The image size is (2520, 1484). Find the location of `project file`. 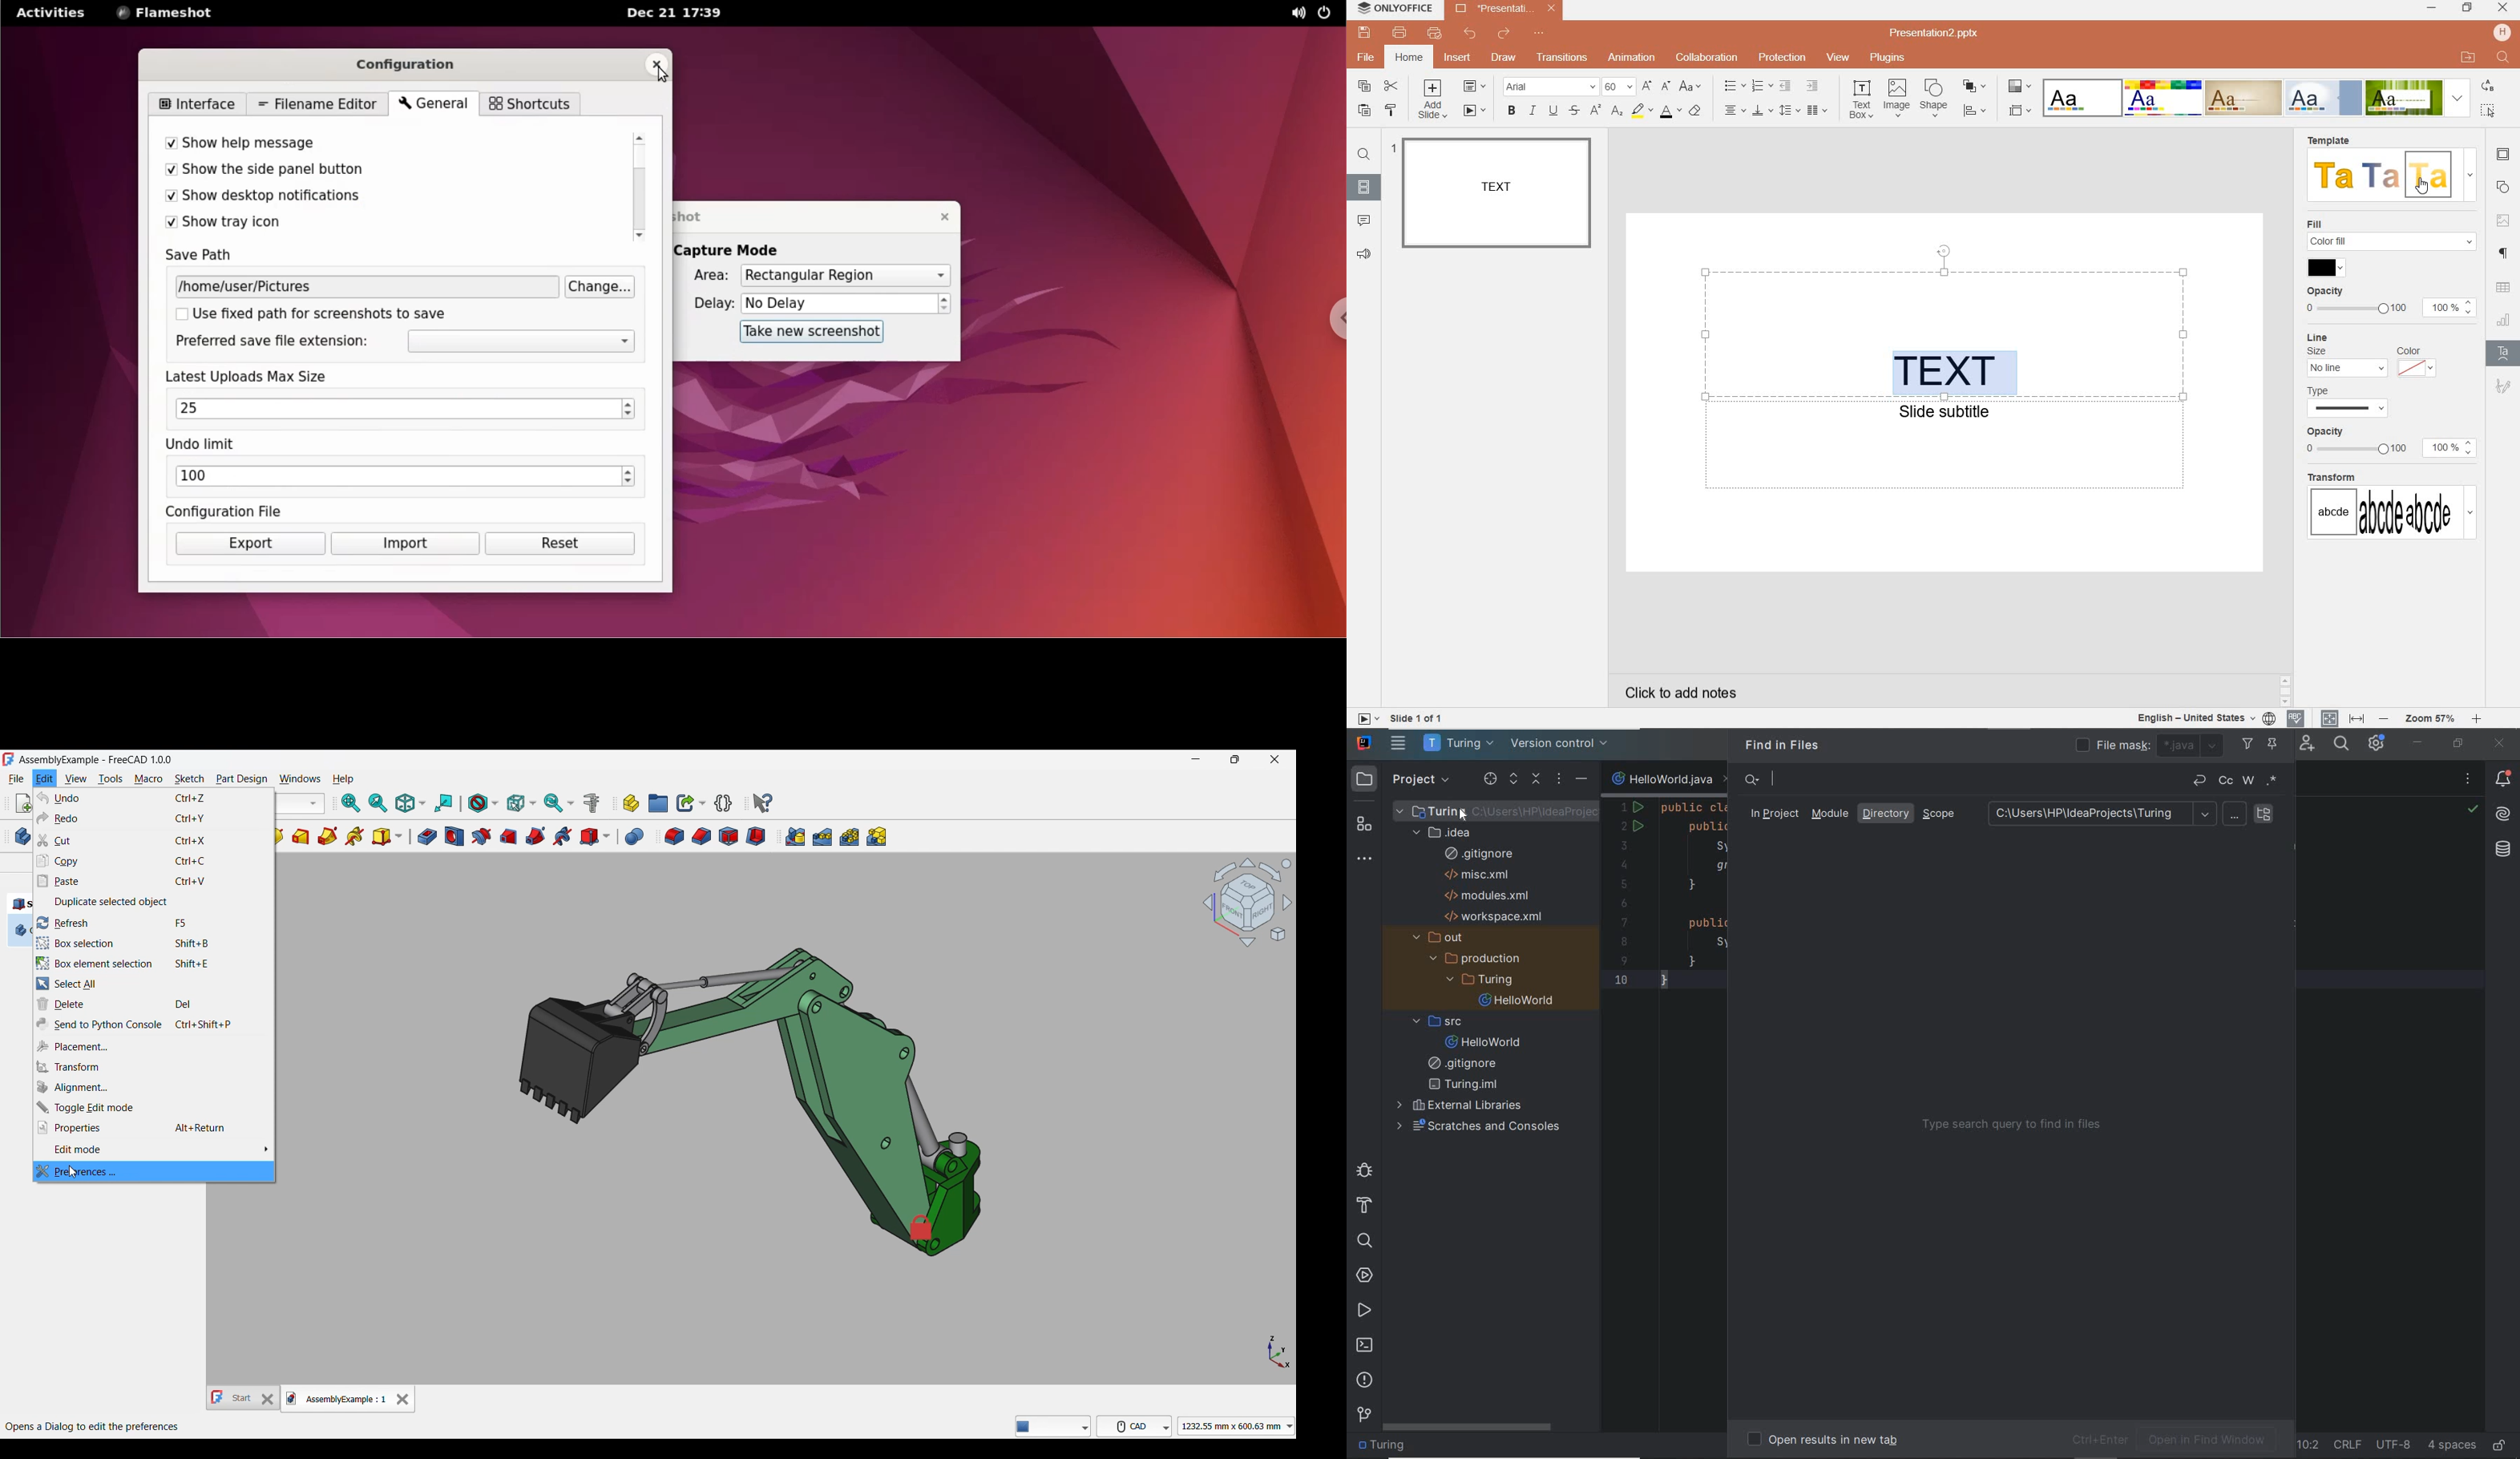

project file is located at coordinates (1542, 812).